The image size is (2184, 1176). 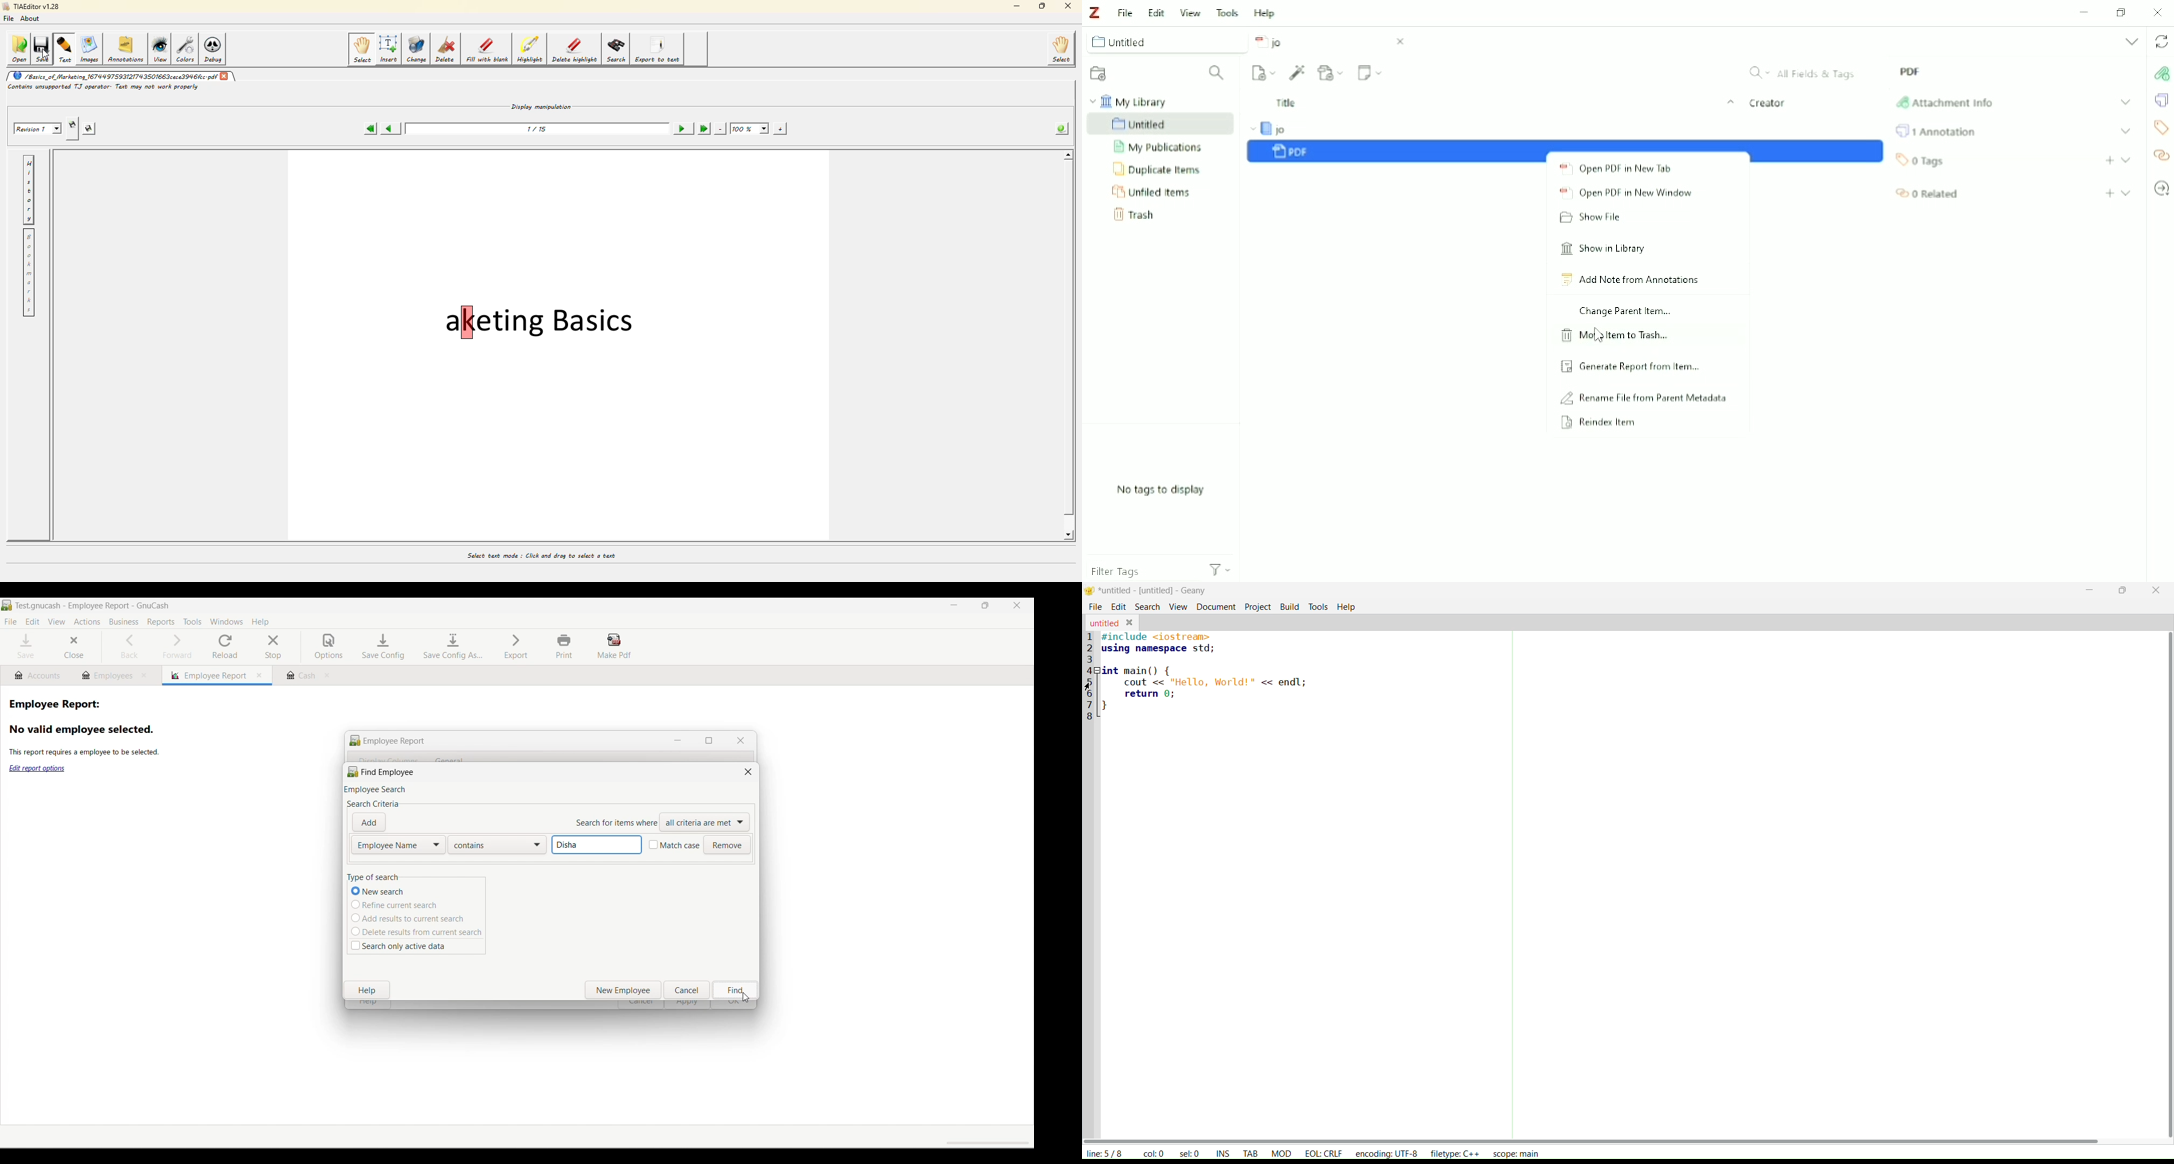 I want to click on maxisimize, so click(x=2123, y=589).